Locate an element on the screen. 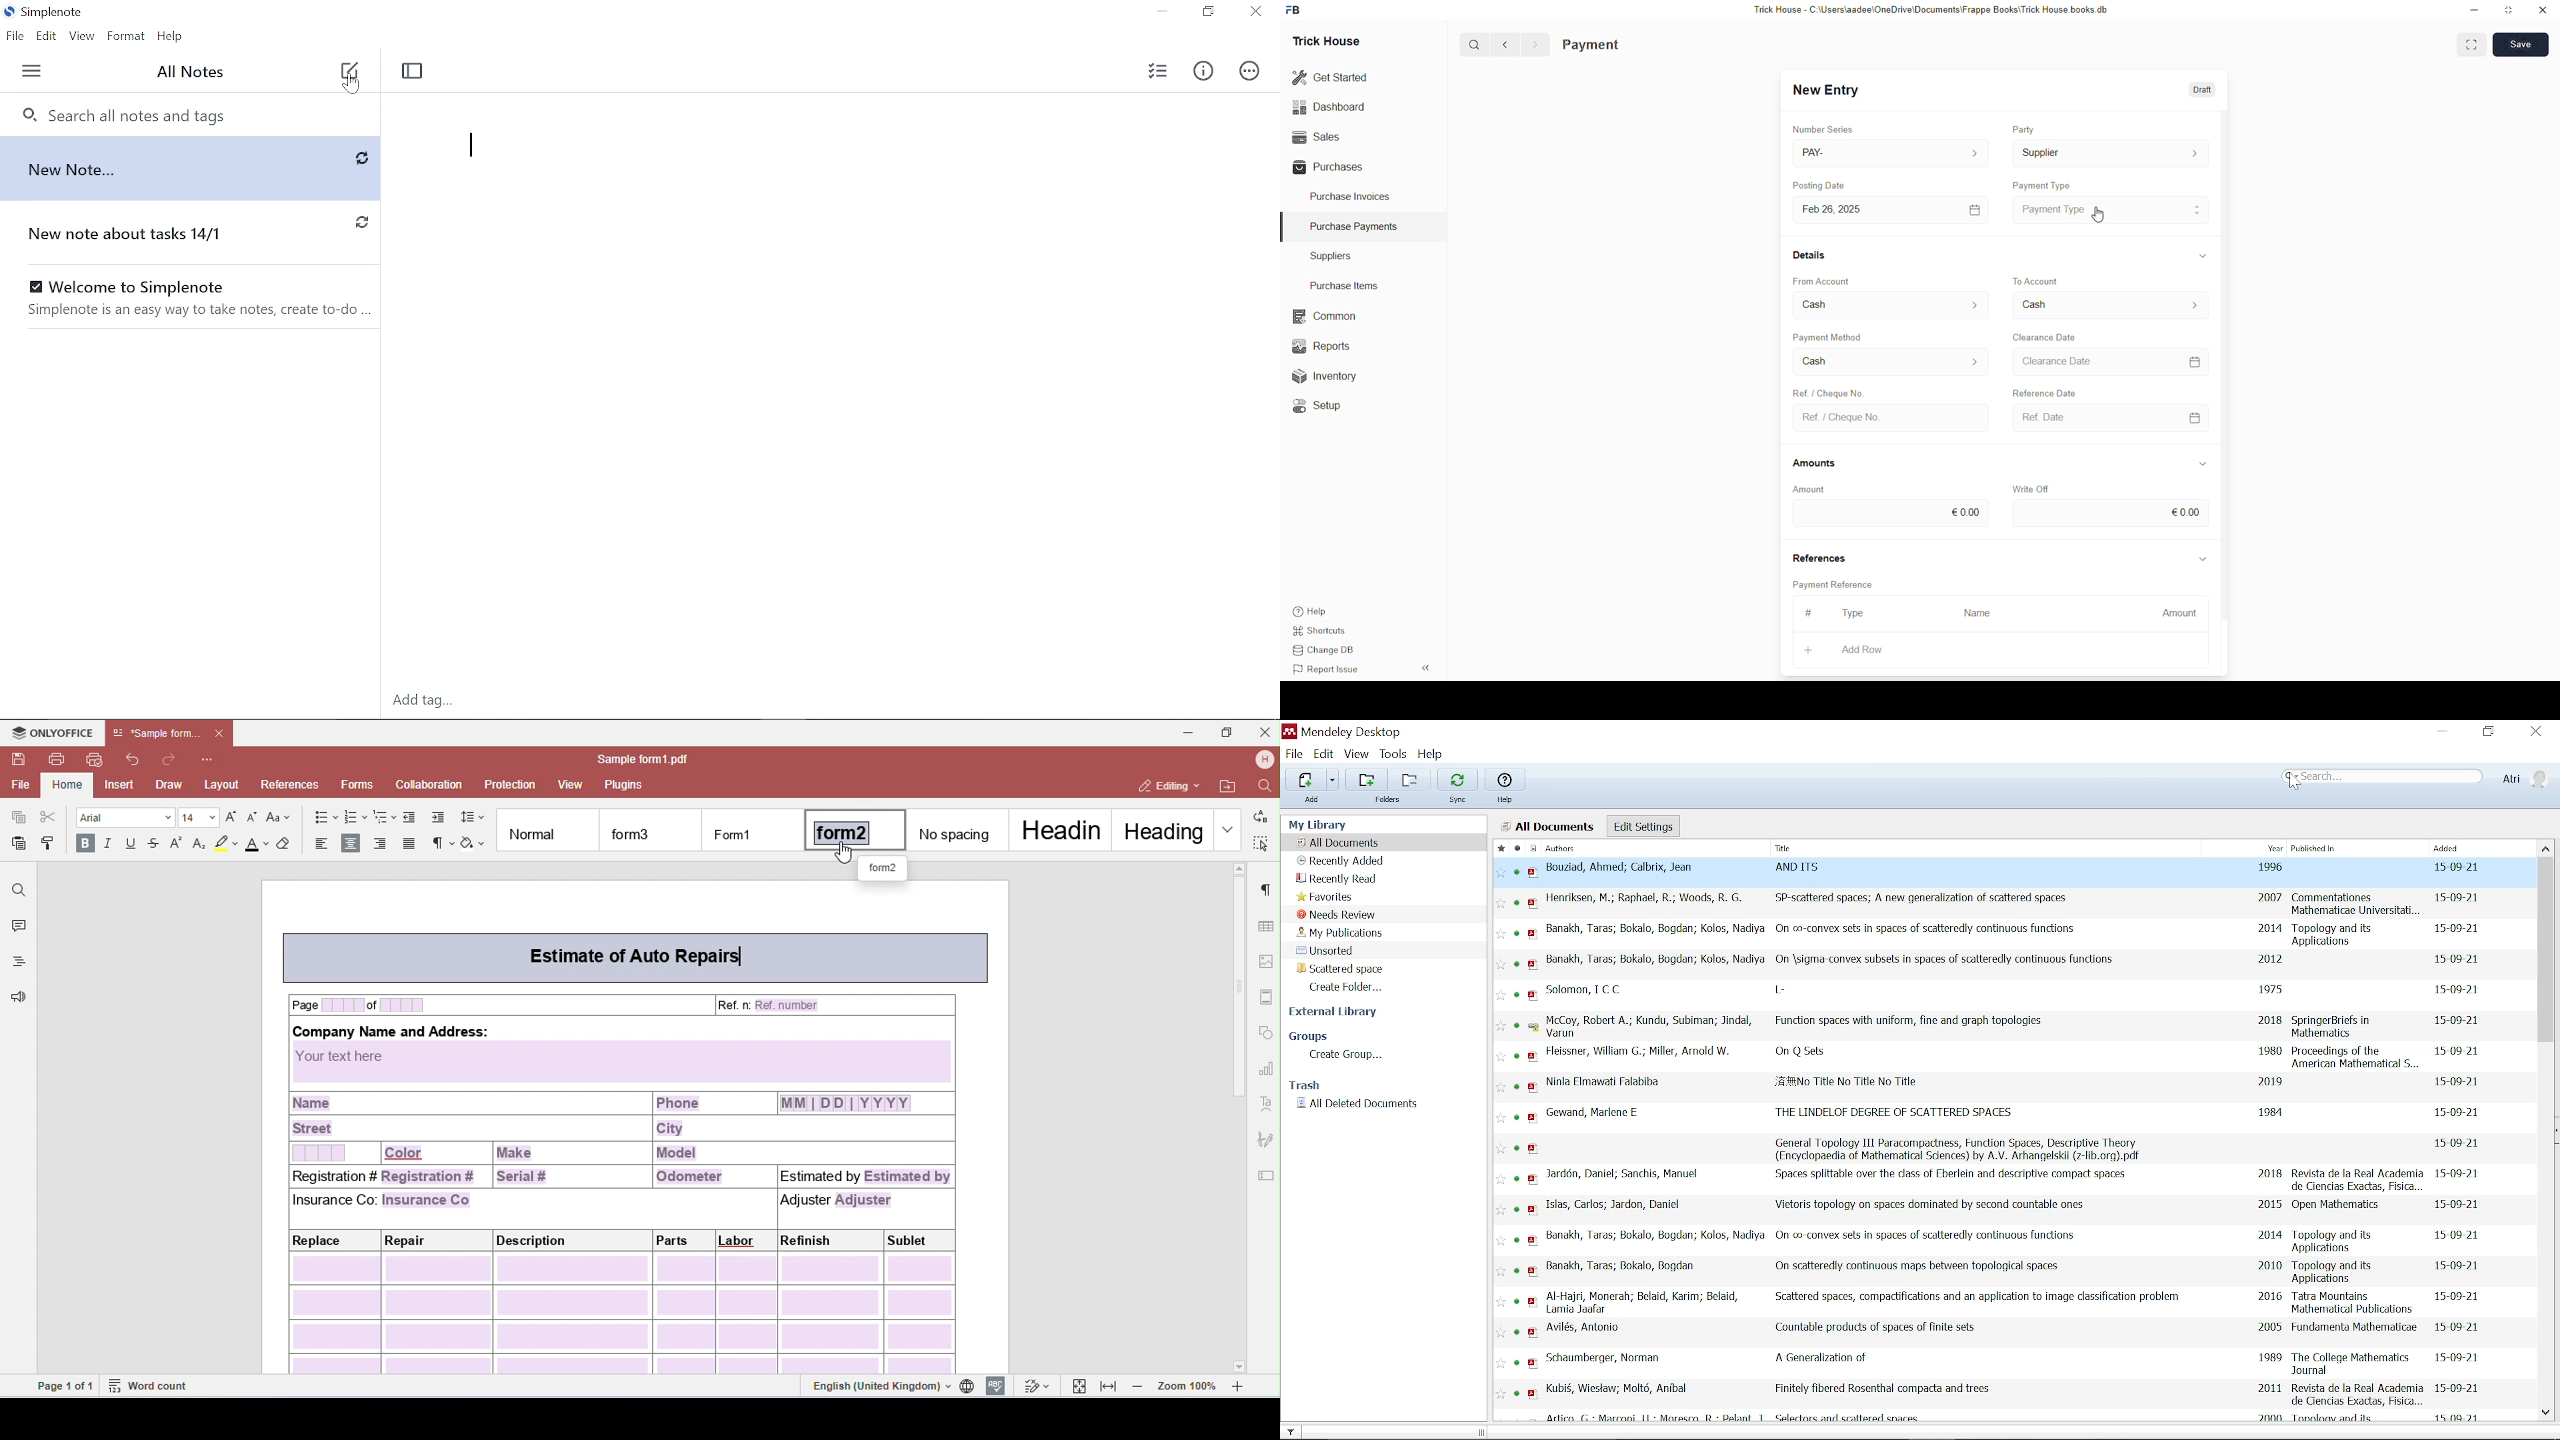 The height and width of the screenshot is (1456, 2576). Create folder is located at coordinates (1357, 987).